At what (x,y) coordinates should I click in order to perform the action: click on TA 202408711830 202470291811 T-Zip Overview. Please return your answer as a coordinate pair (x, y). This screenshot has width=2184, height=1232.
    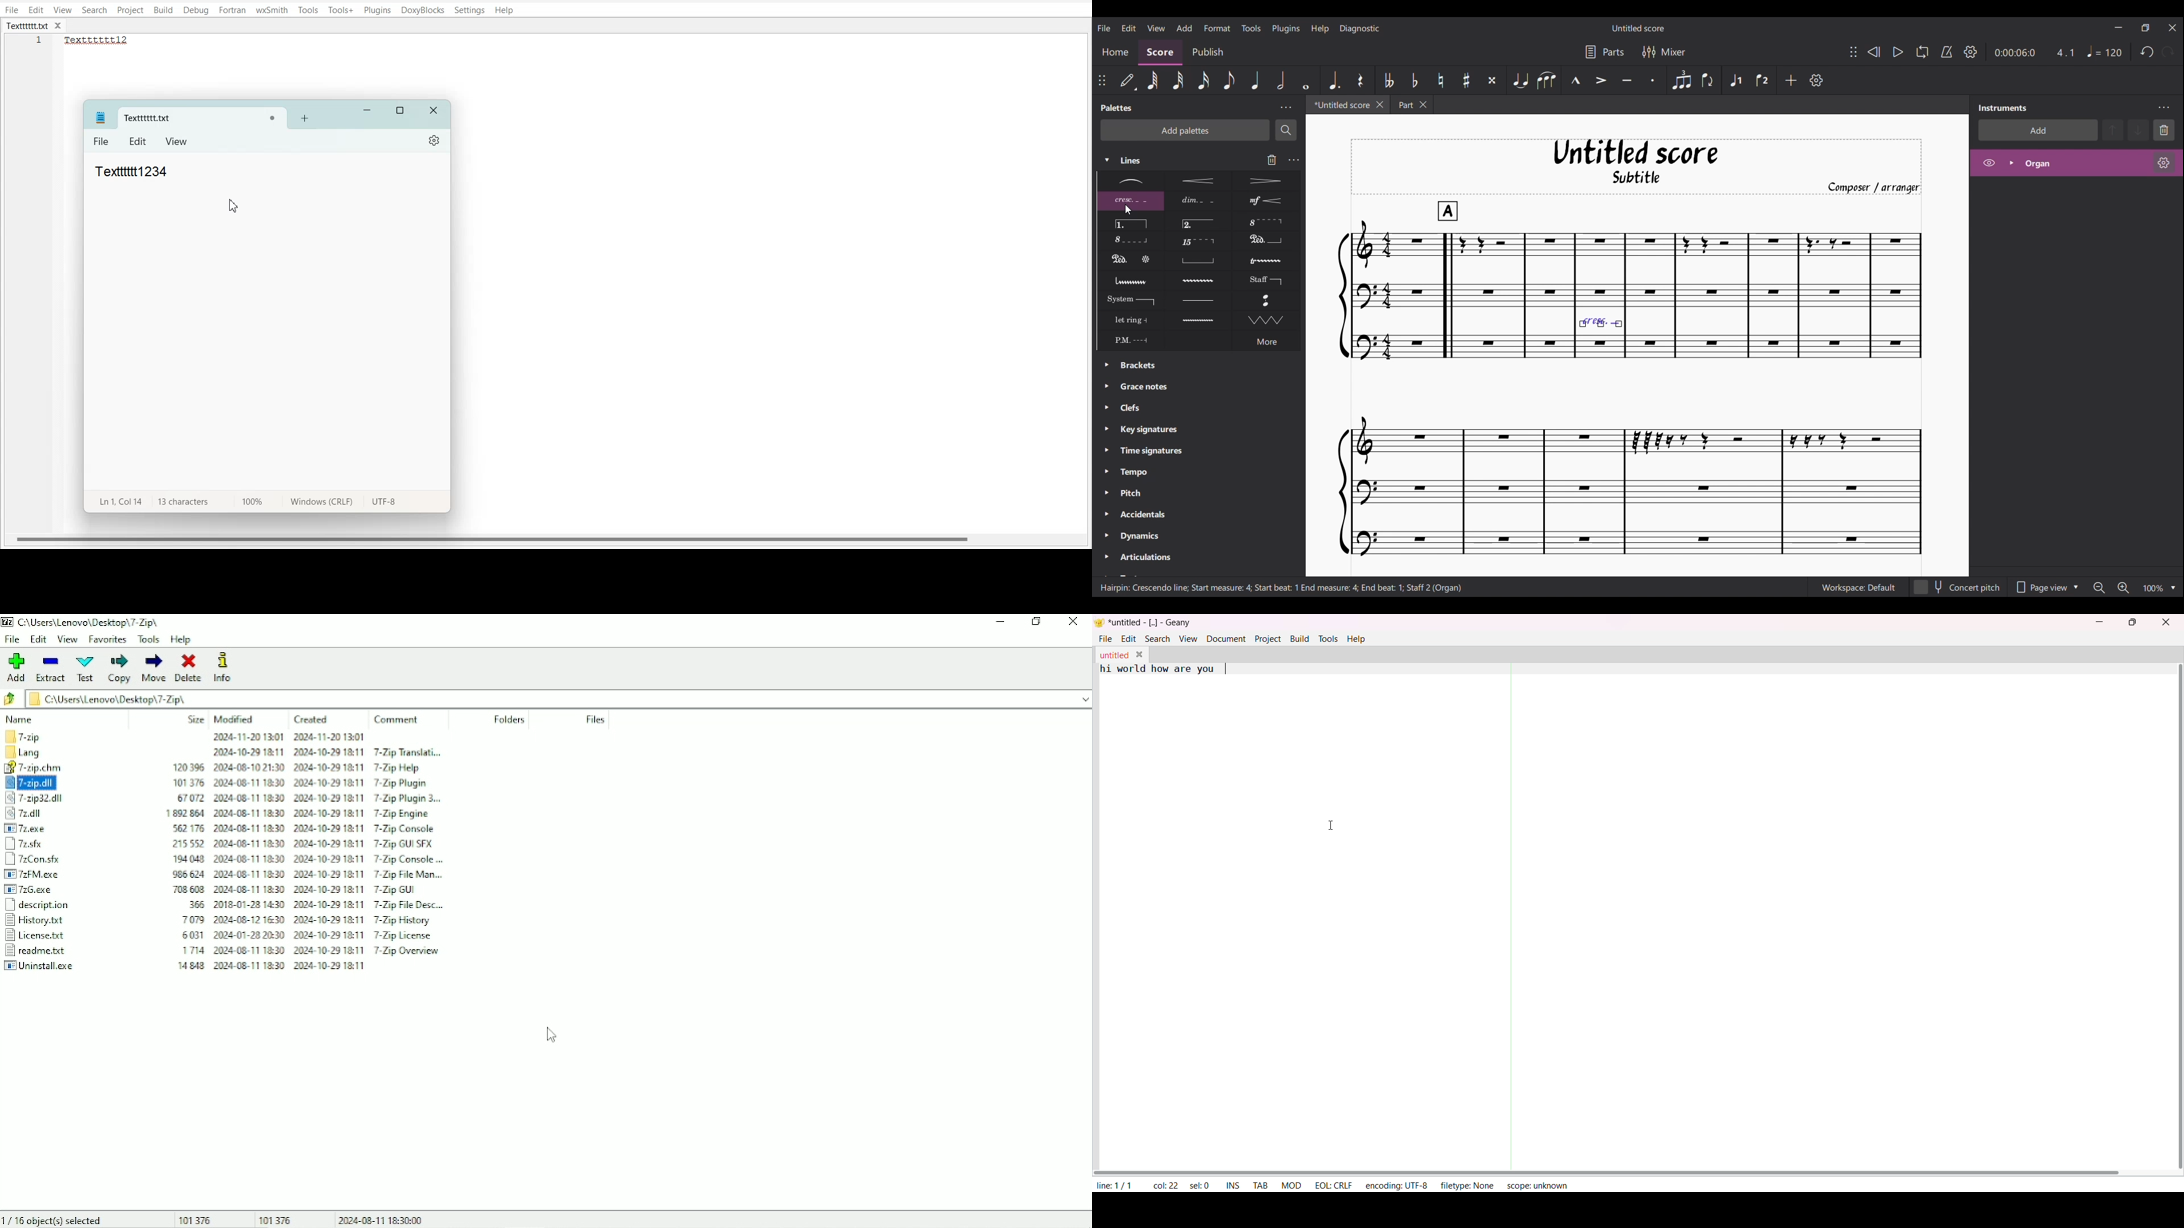
    Looking at the image, I should click on (312, 953).